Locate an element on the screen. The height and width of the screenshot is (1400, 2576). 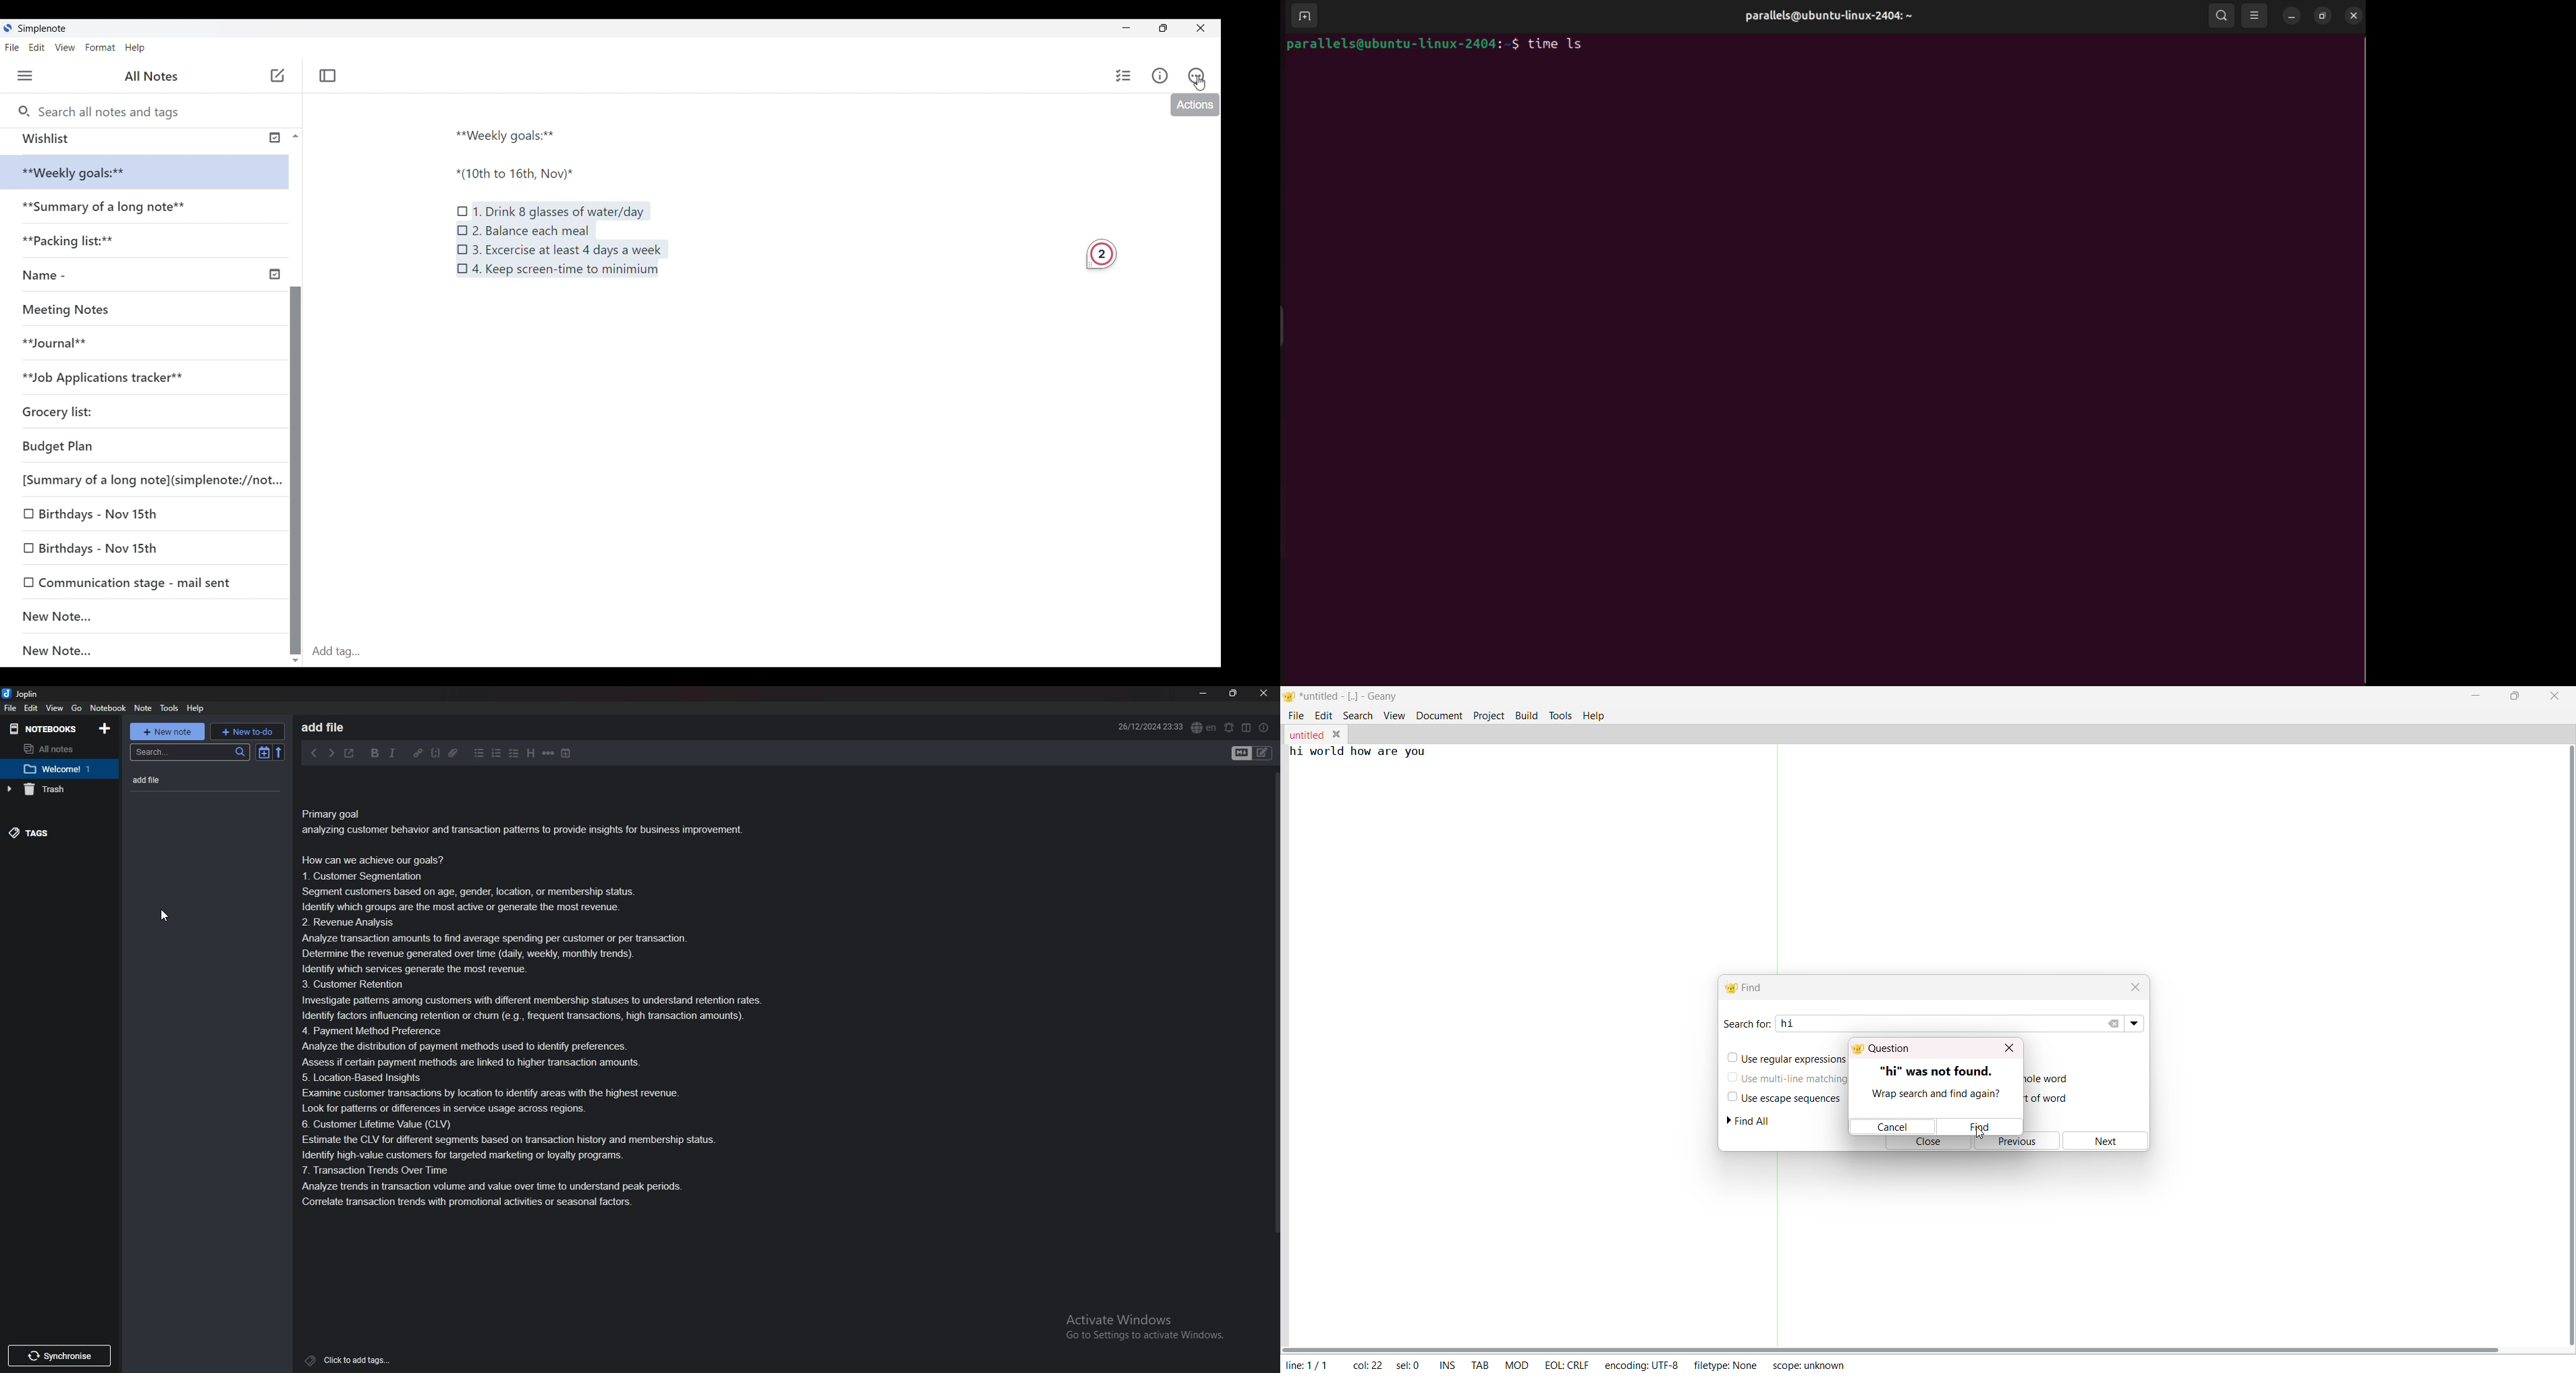
Set alarm is located at coordinates (1229, 728).